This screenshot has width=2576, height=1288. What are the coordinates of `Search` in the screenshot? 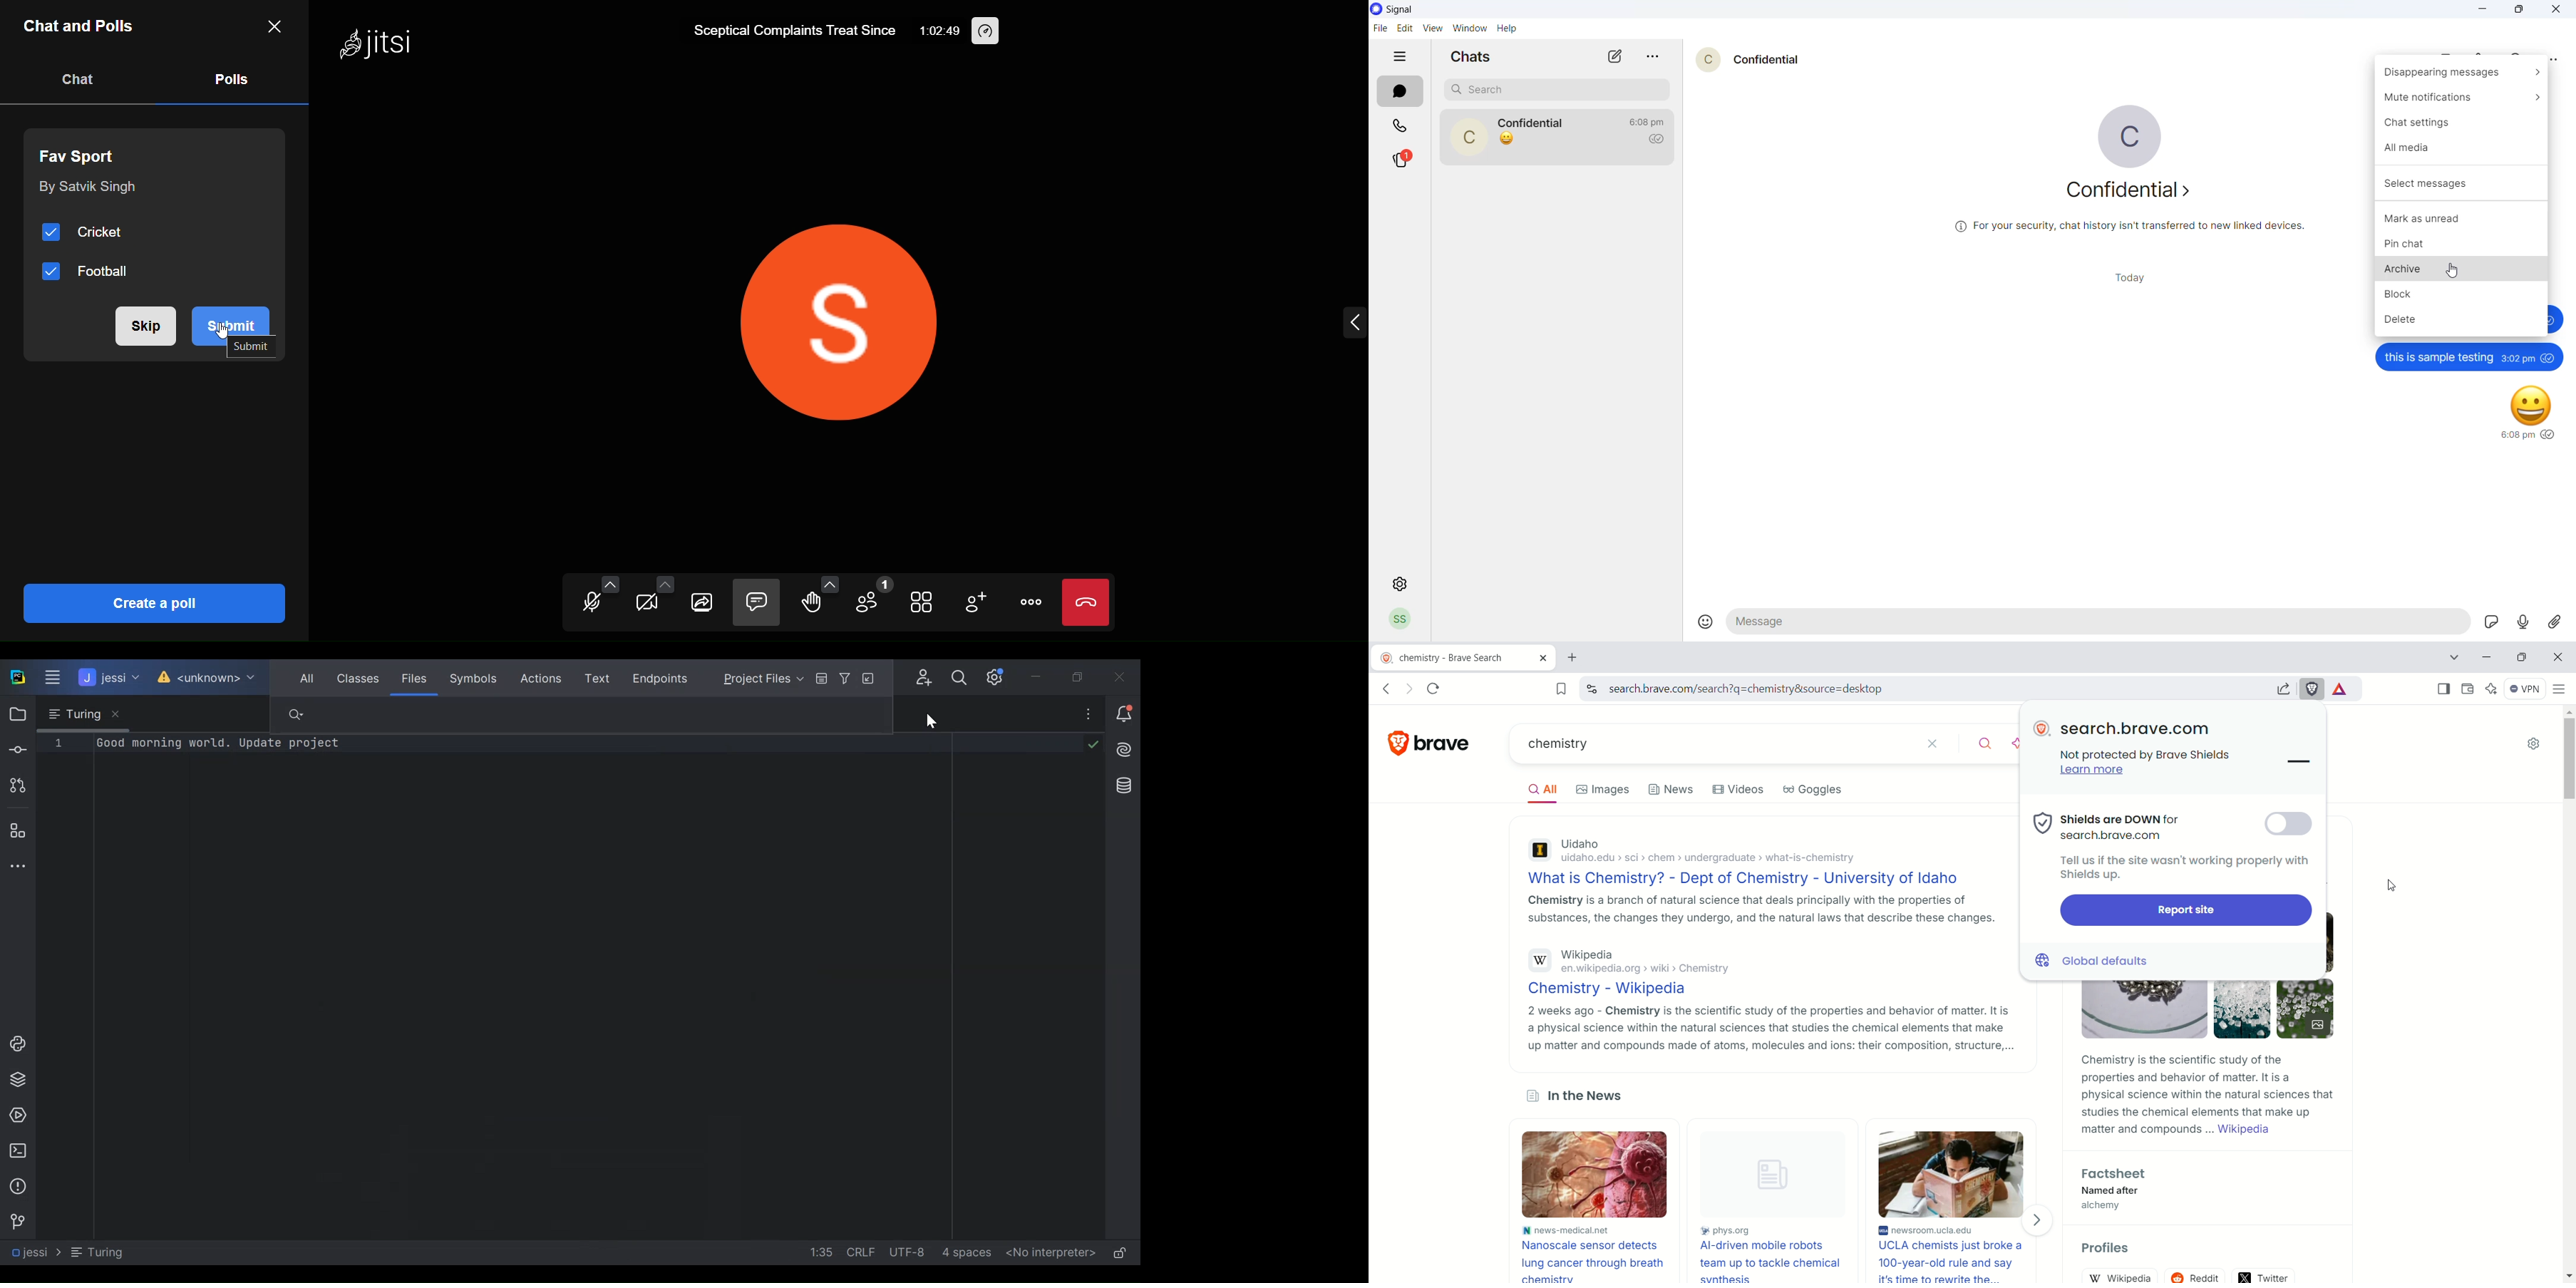 It's located at (965, 678).